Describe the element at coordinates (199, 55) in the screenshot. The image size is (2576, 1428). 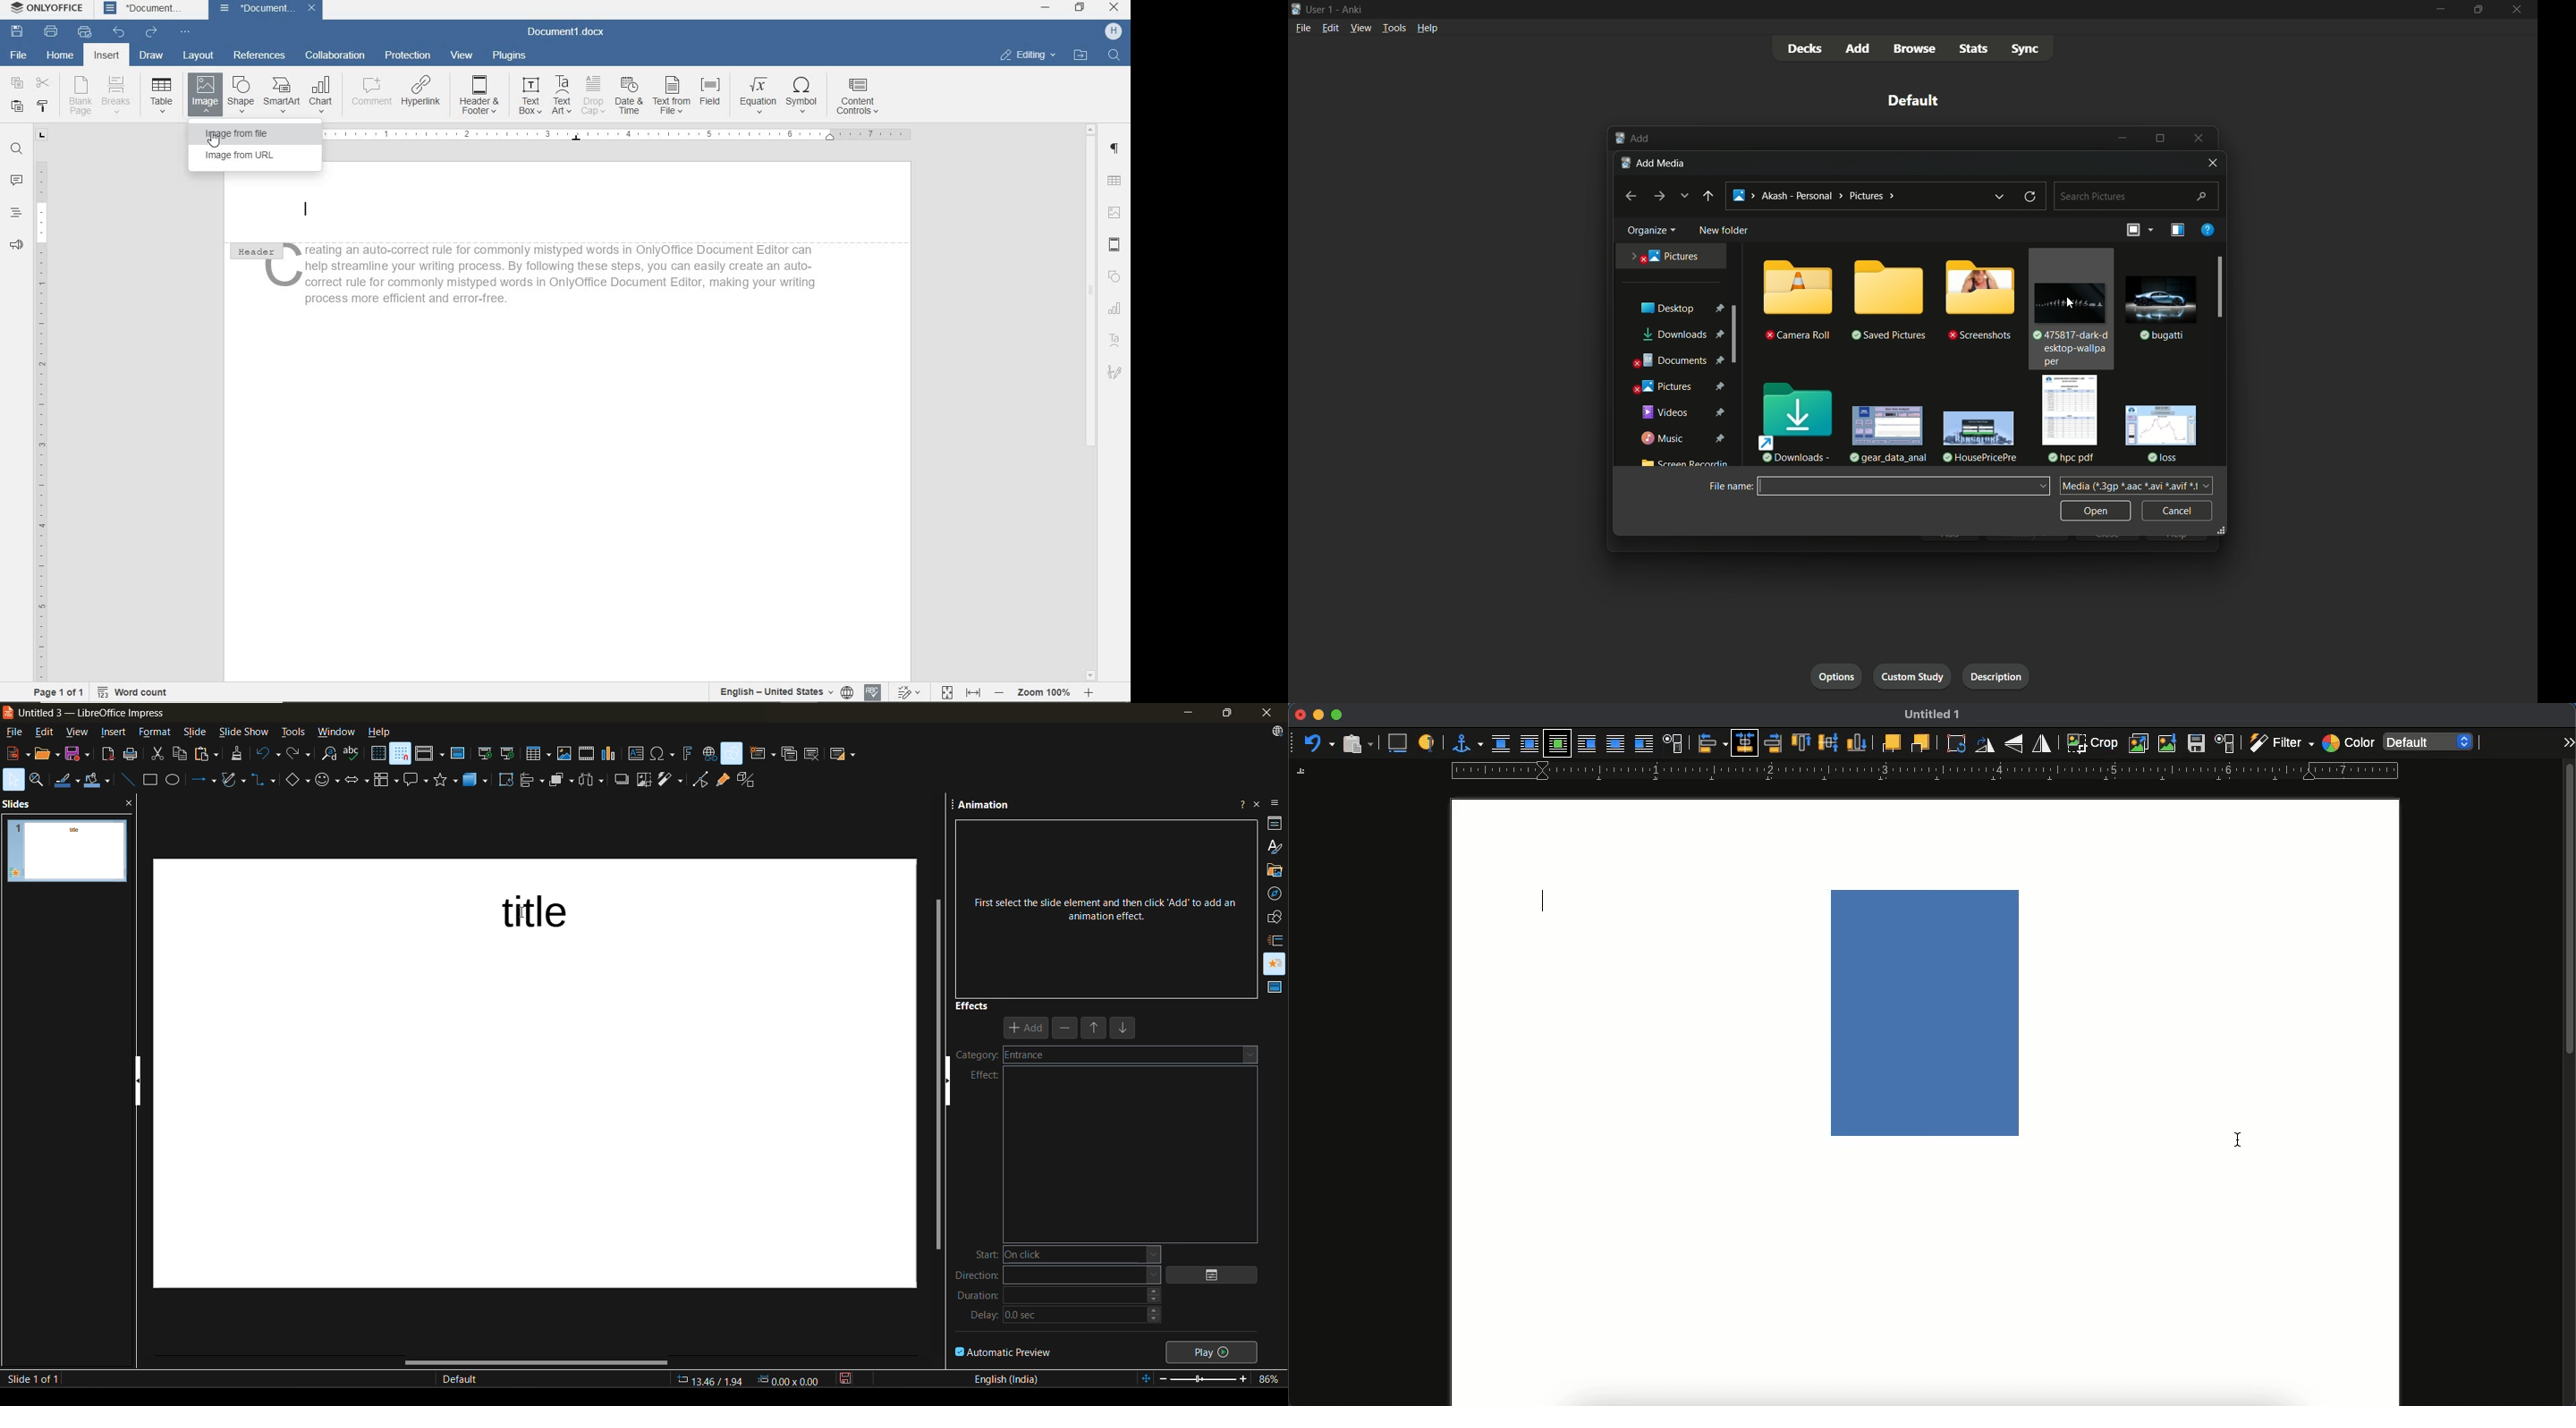
I see `LAYOUT` at that location.